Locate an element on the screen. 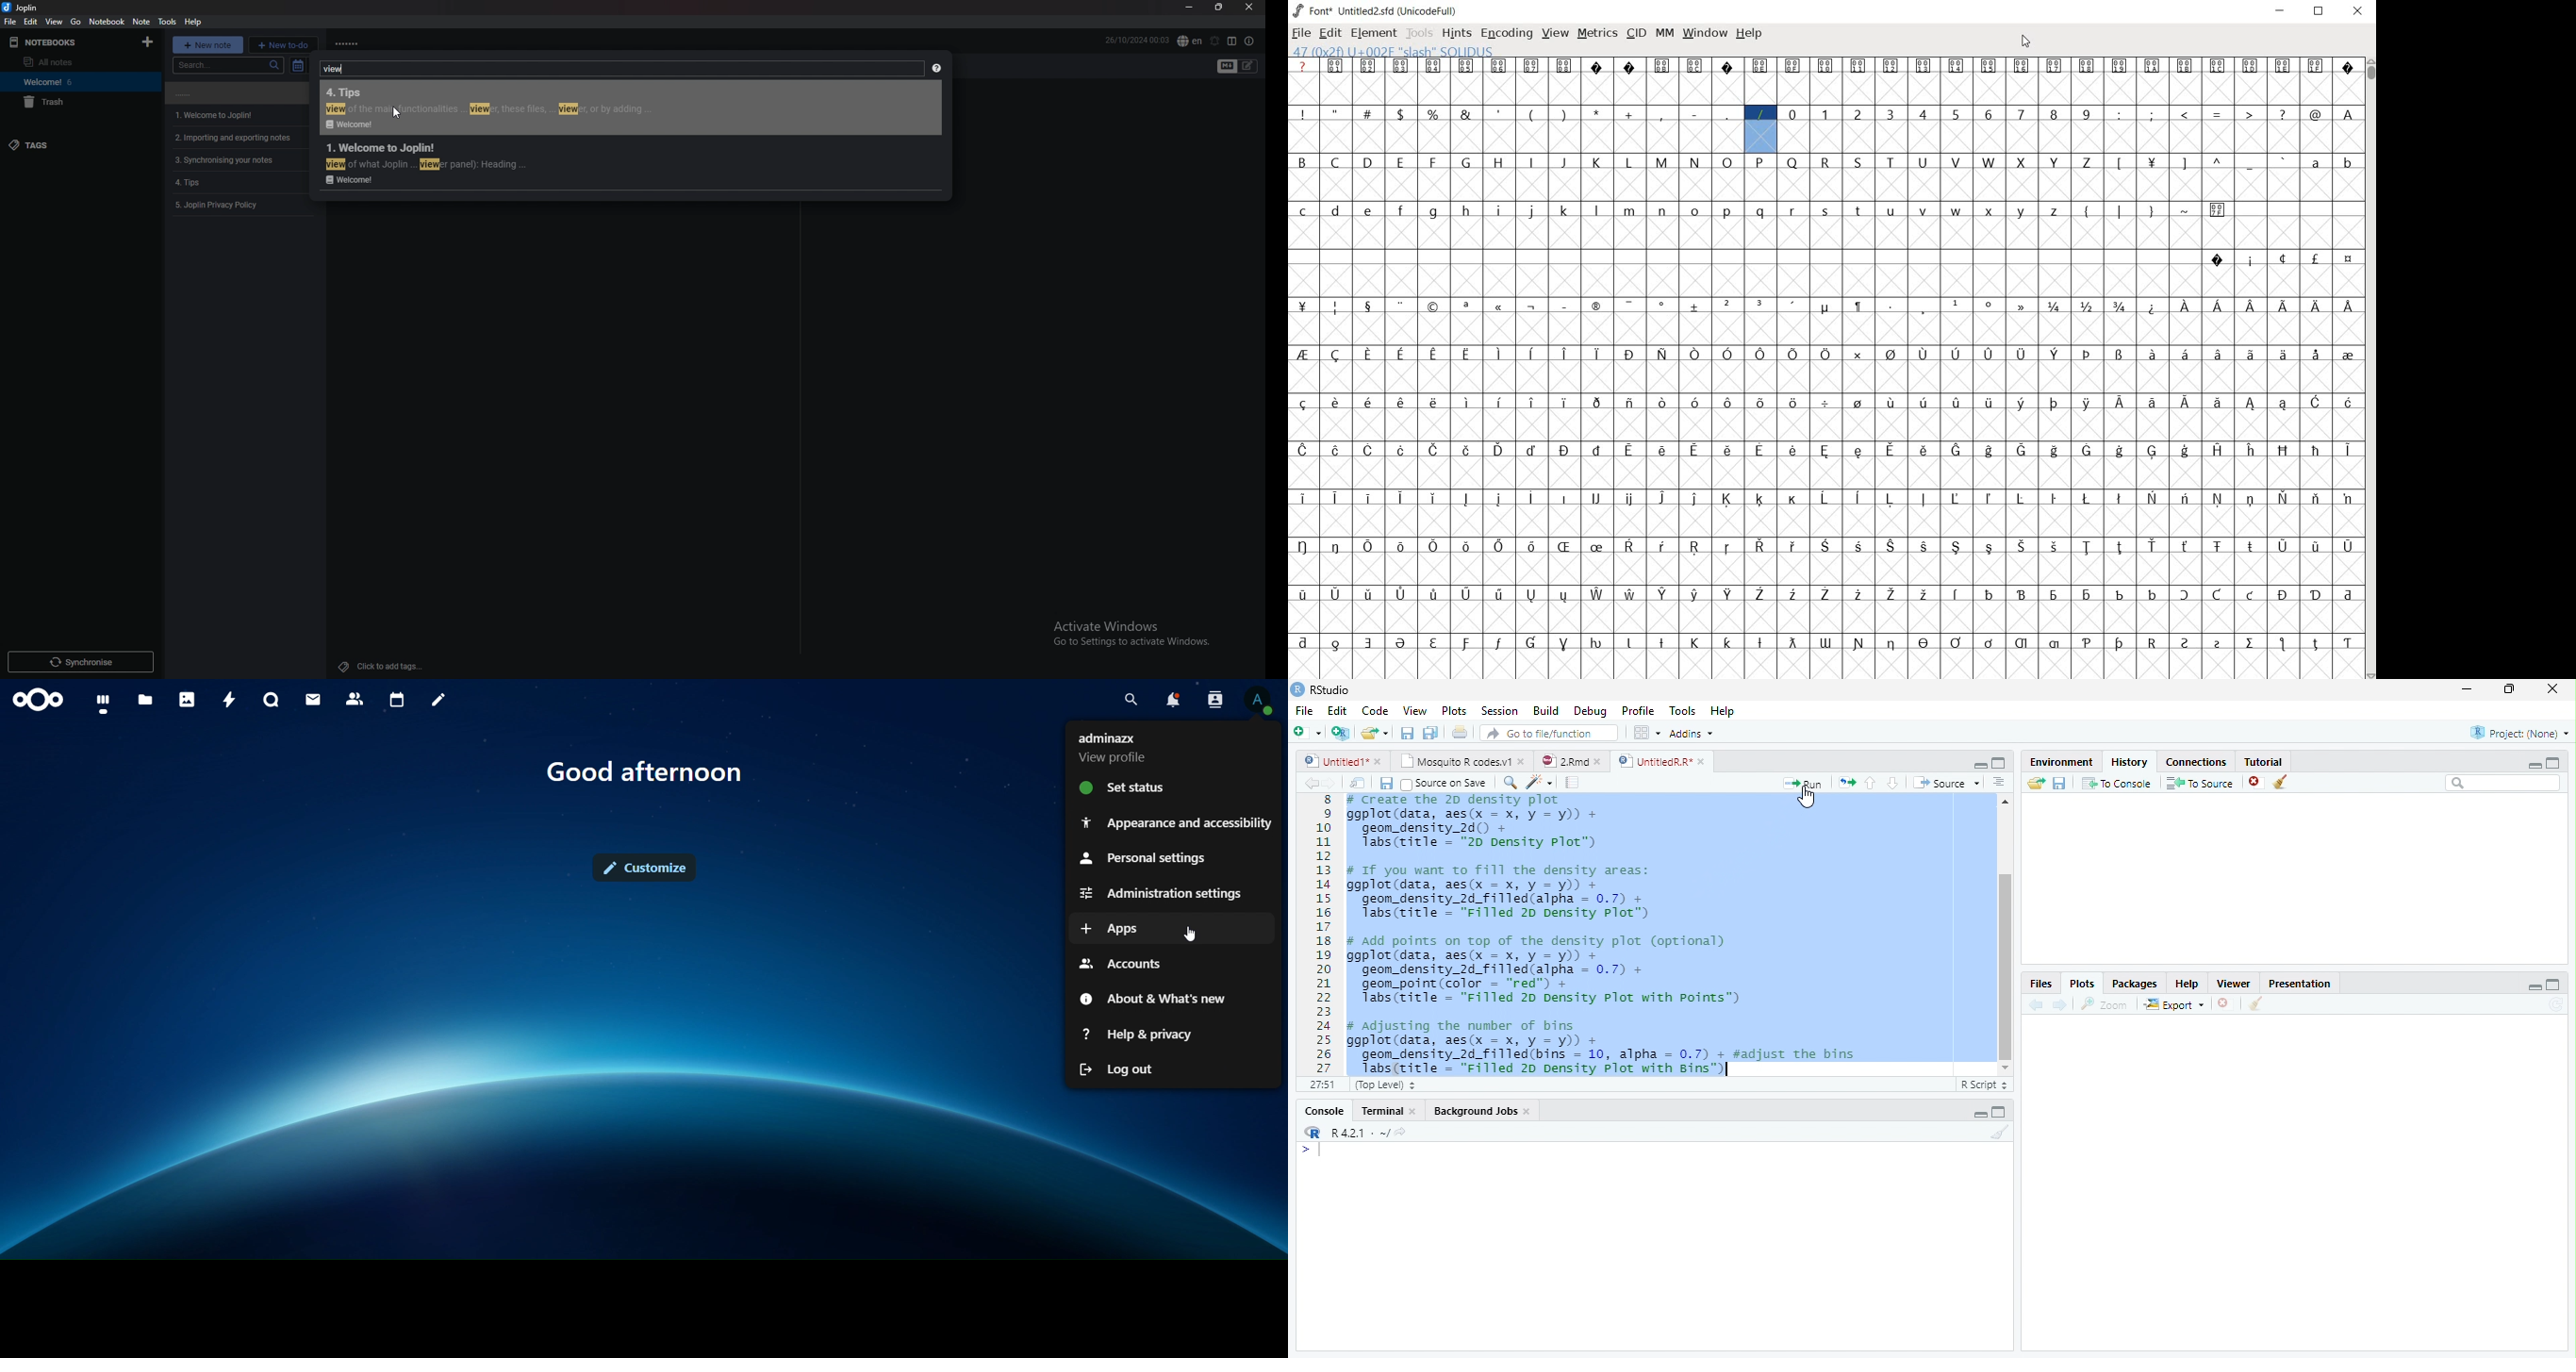 This screenshot has width=2576, height=1372. go is located at coordinates (76, 21).